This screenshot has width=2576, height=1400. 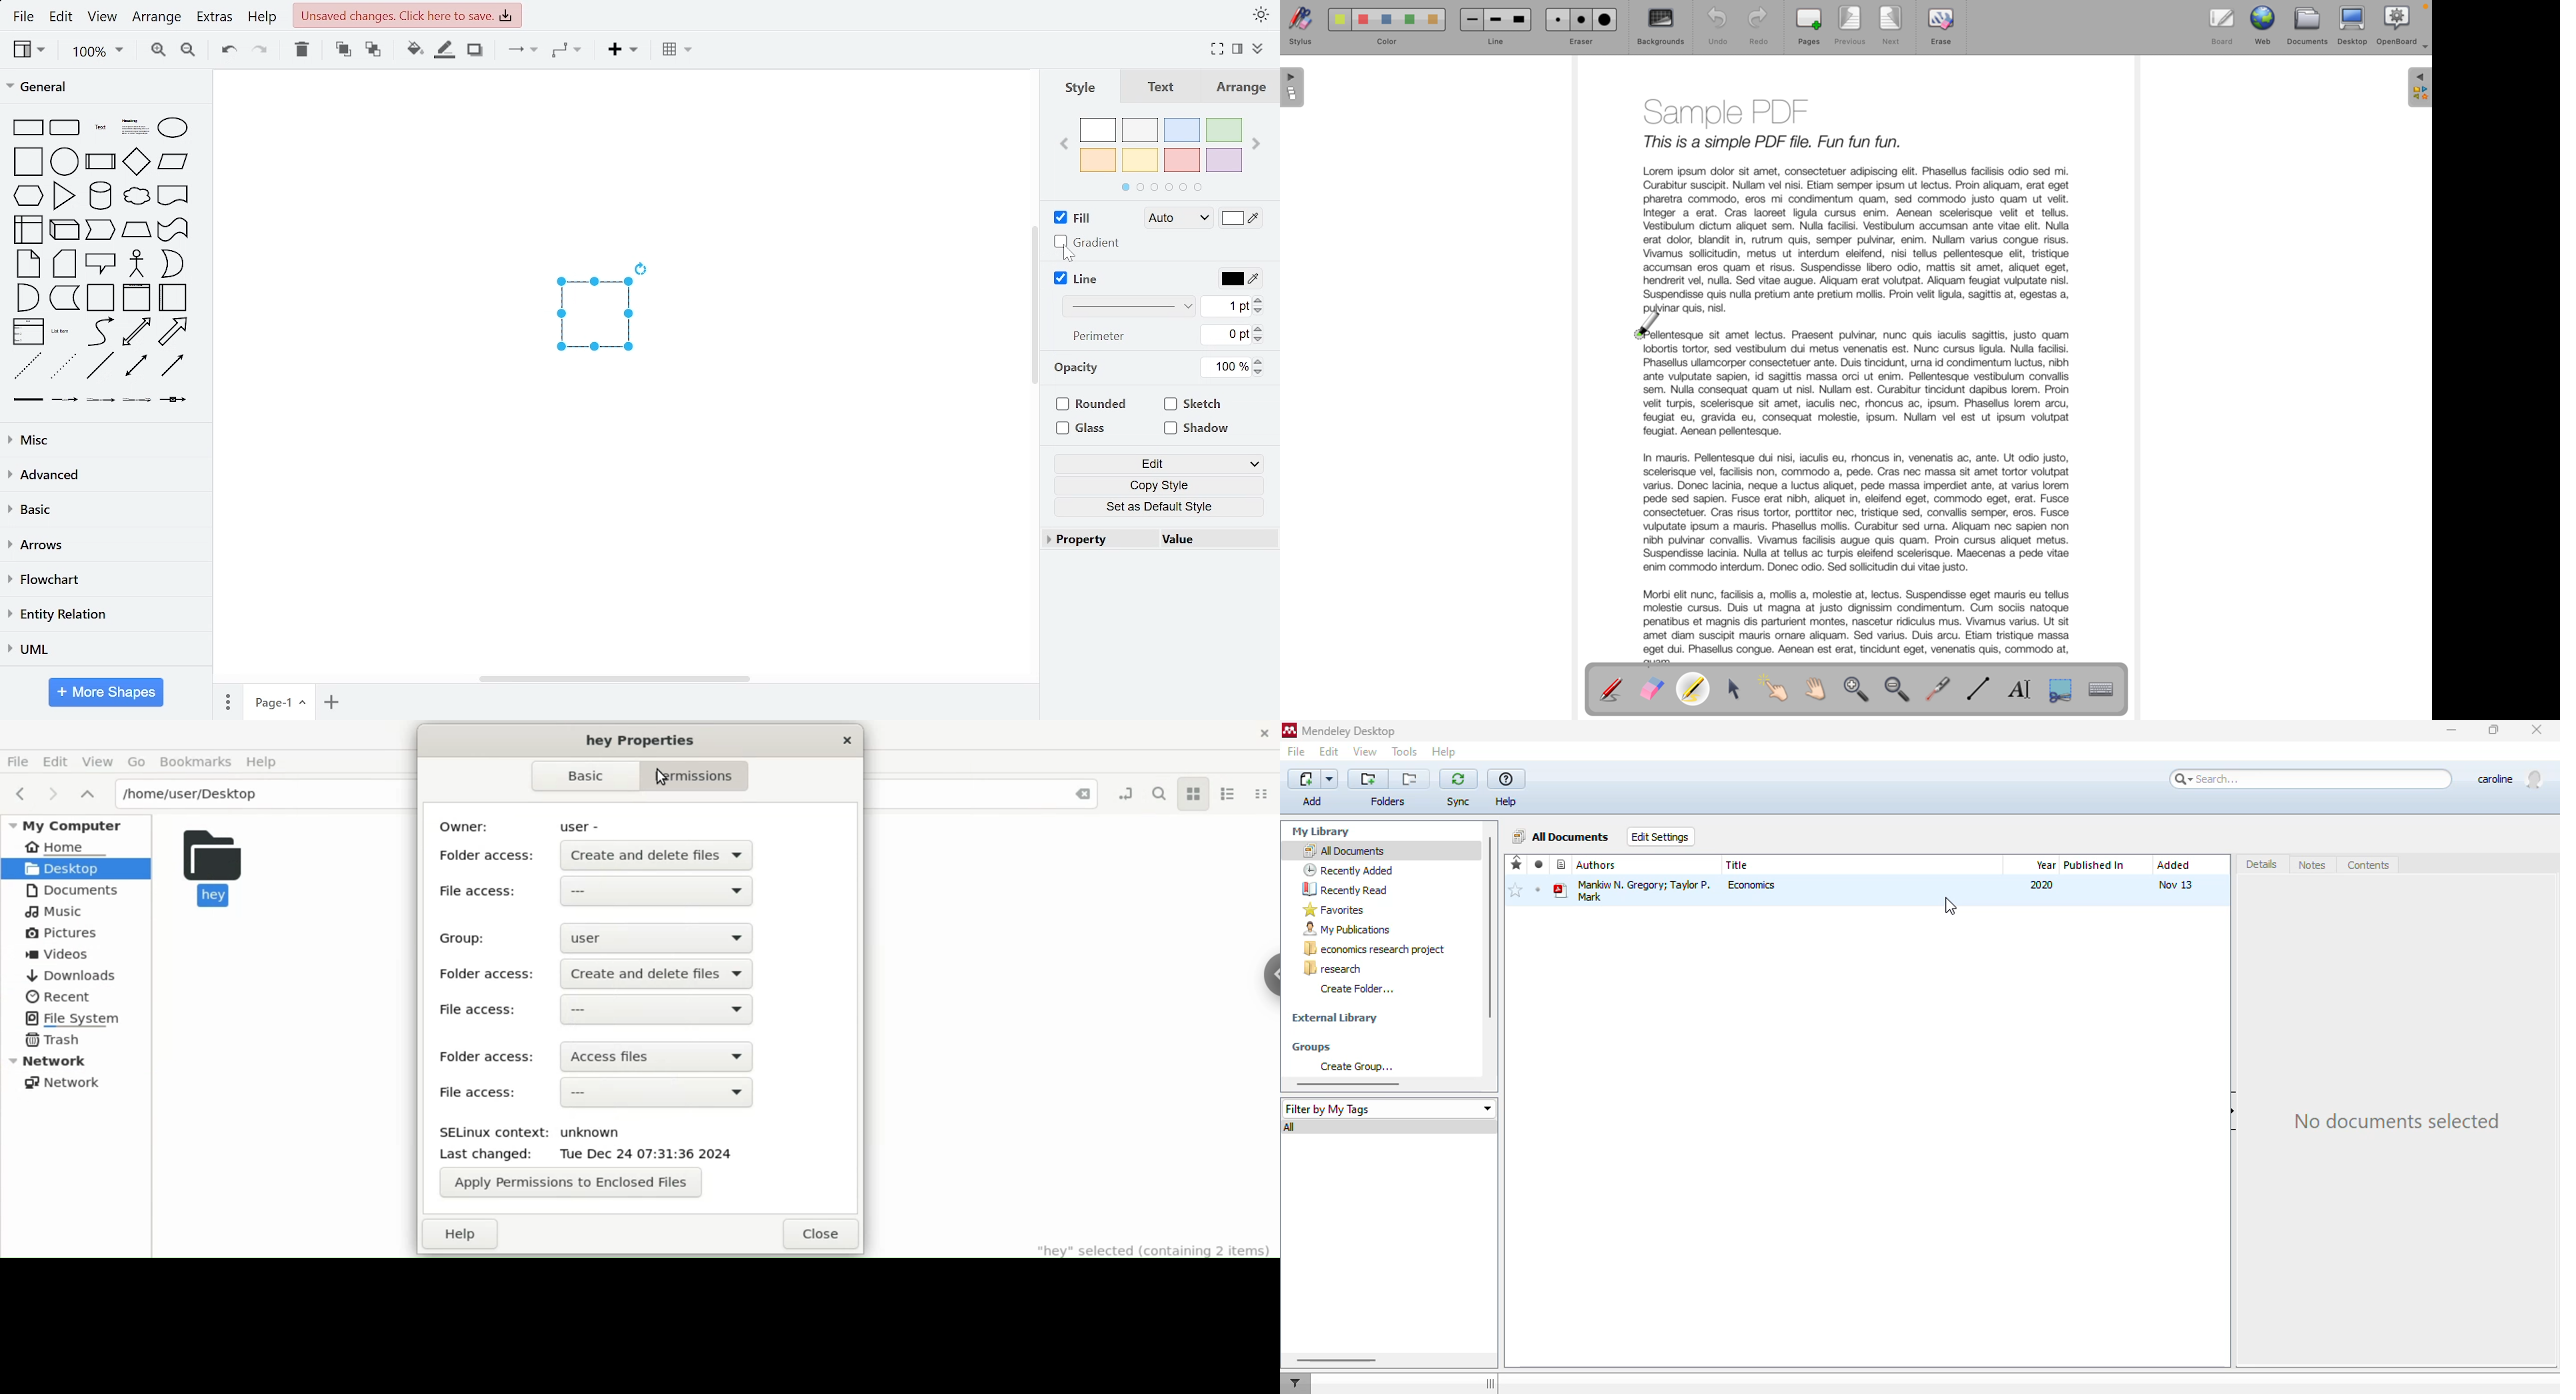 What do you see at coordinates (1078, 219) in the screenshot?
I see `fill ` at bounding box center [1078, 219].